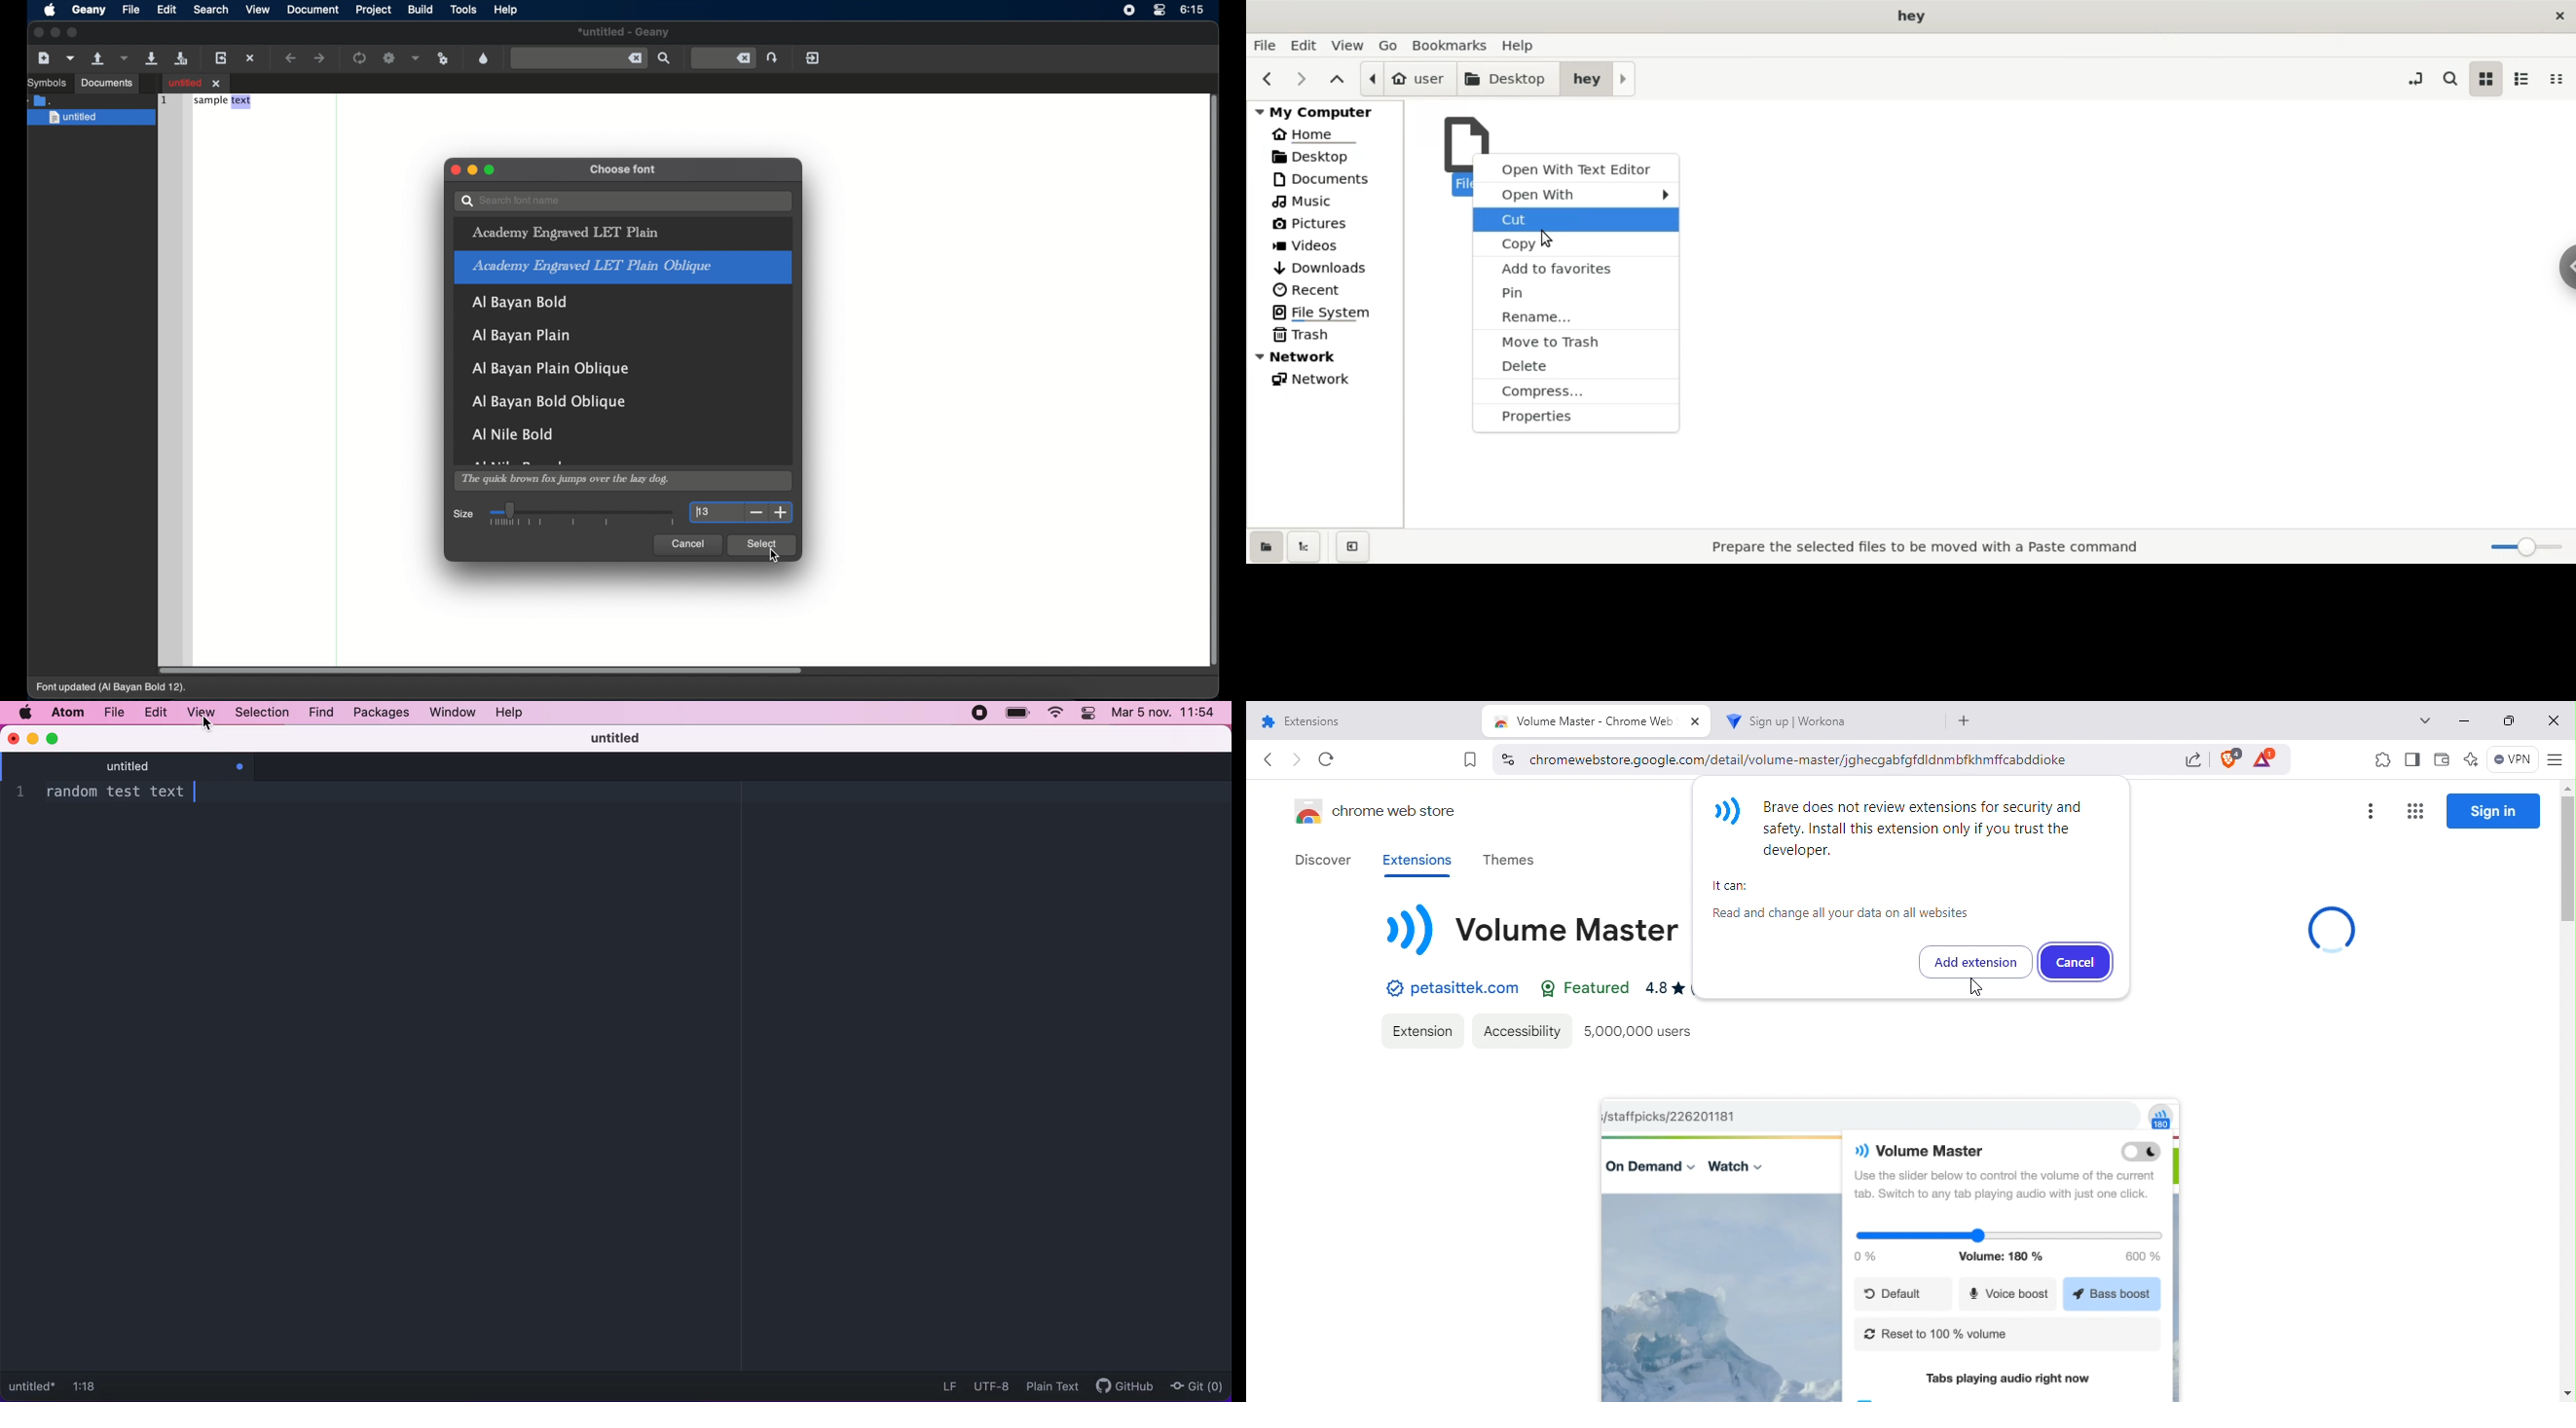 This screenshot has height=1428, width=2576. What do you see at coordinates (125, 58) in the screenshot?
I see `open a recent file` at bounding box center [125, 58].